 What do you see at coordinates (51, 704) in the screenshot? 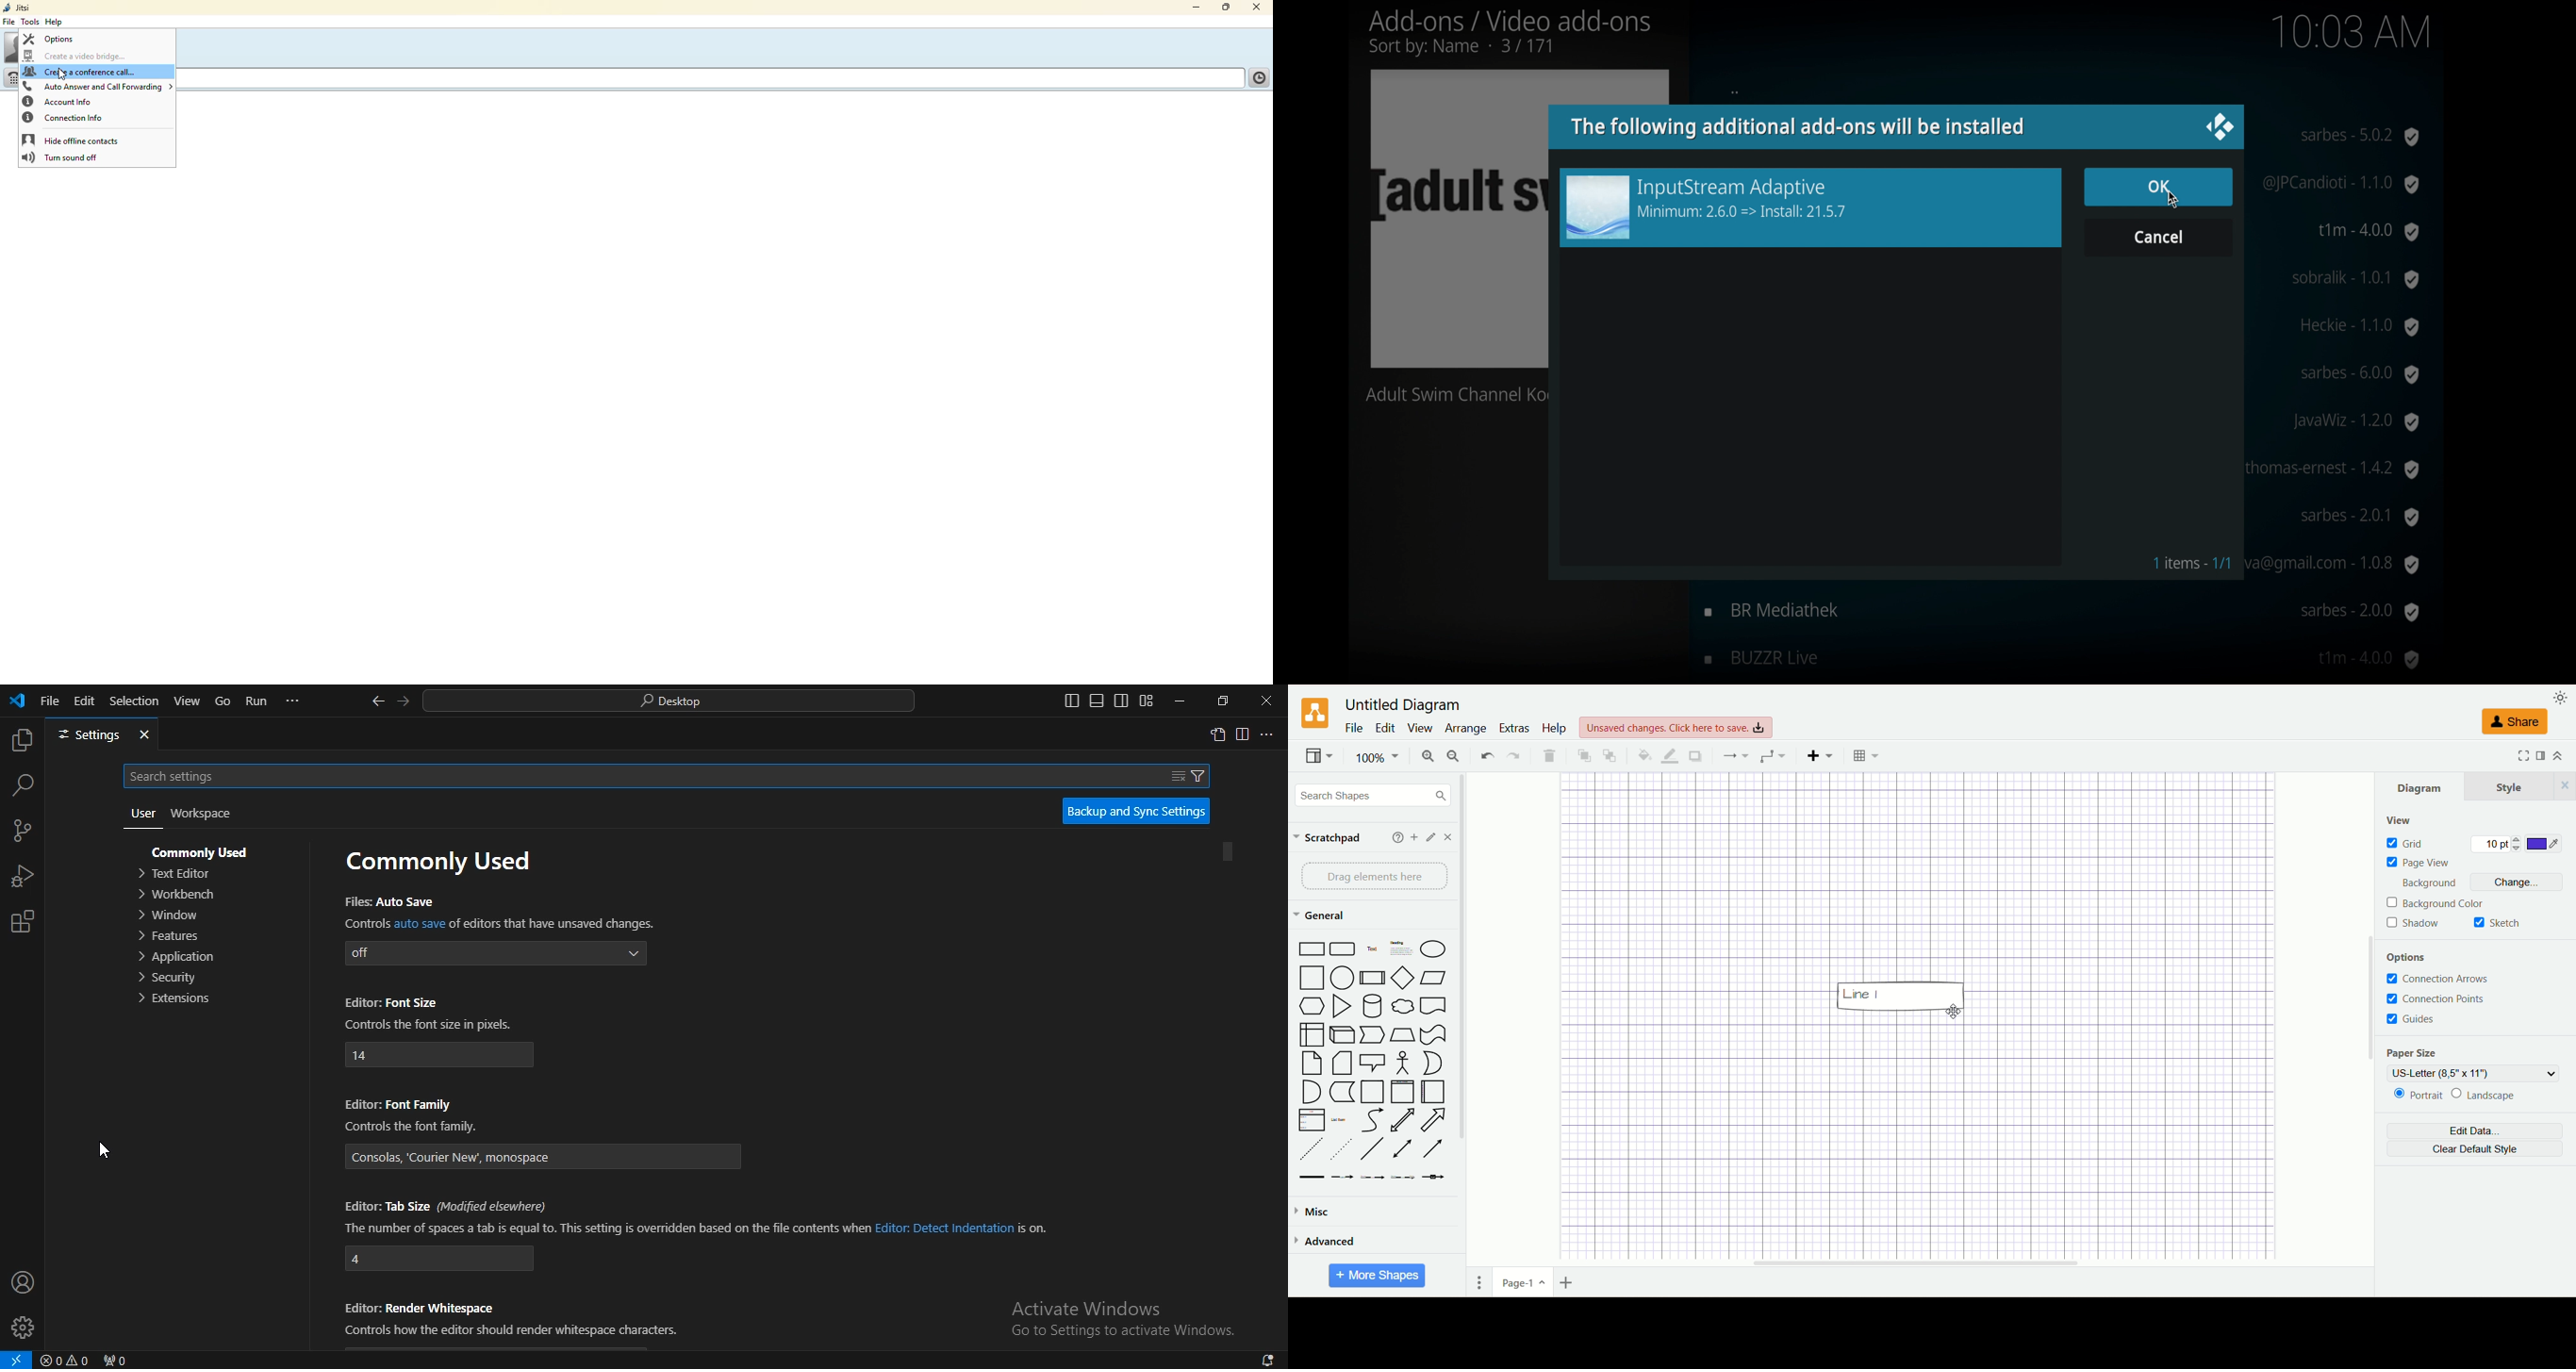
I see `file` at bounding box center [51, 704].